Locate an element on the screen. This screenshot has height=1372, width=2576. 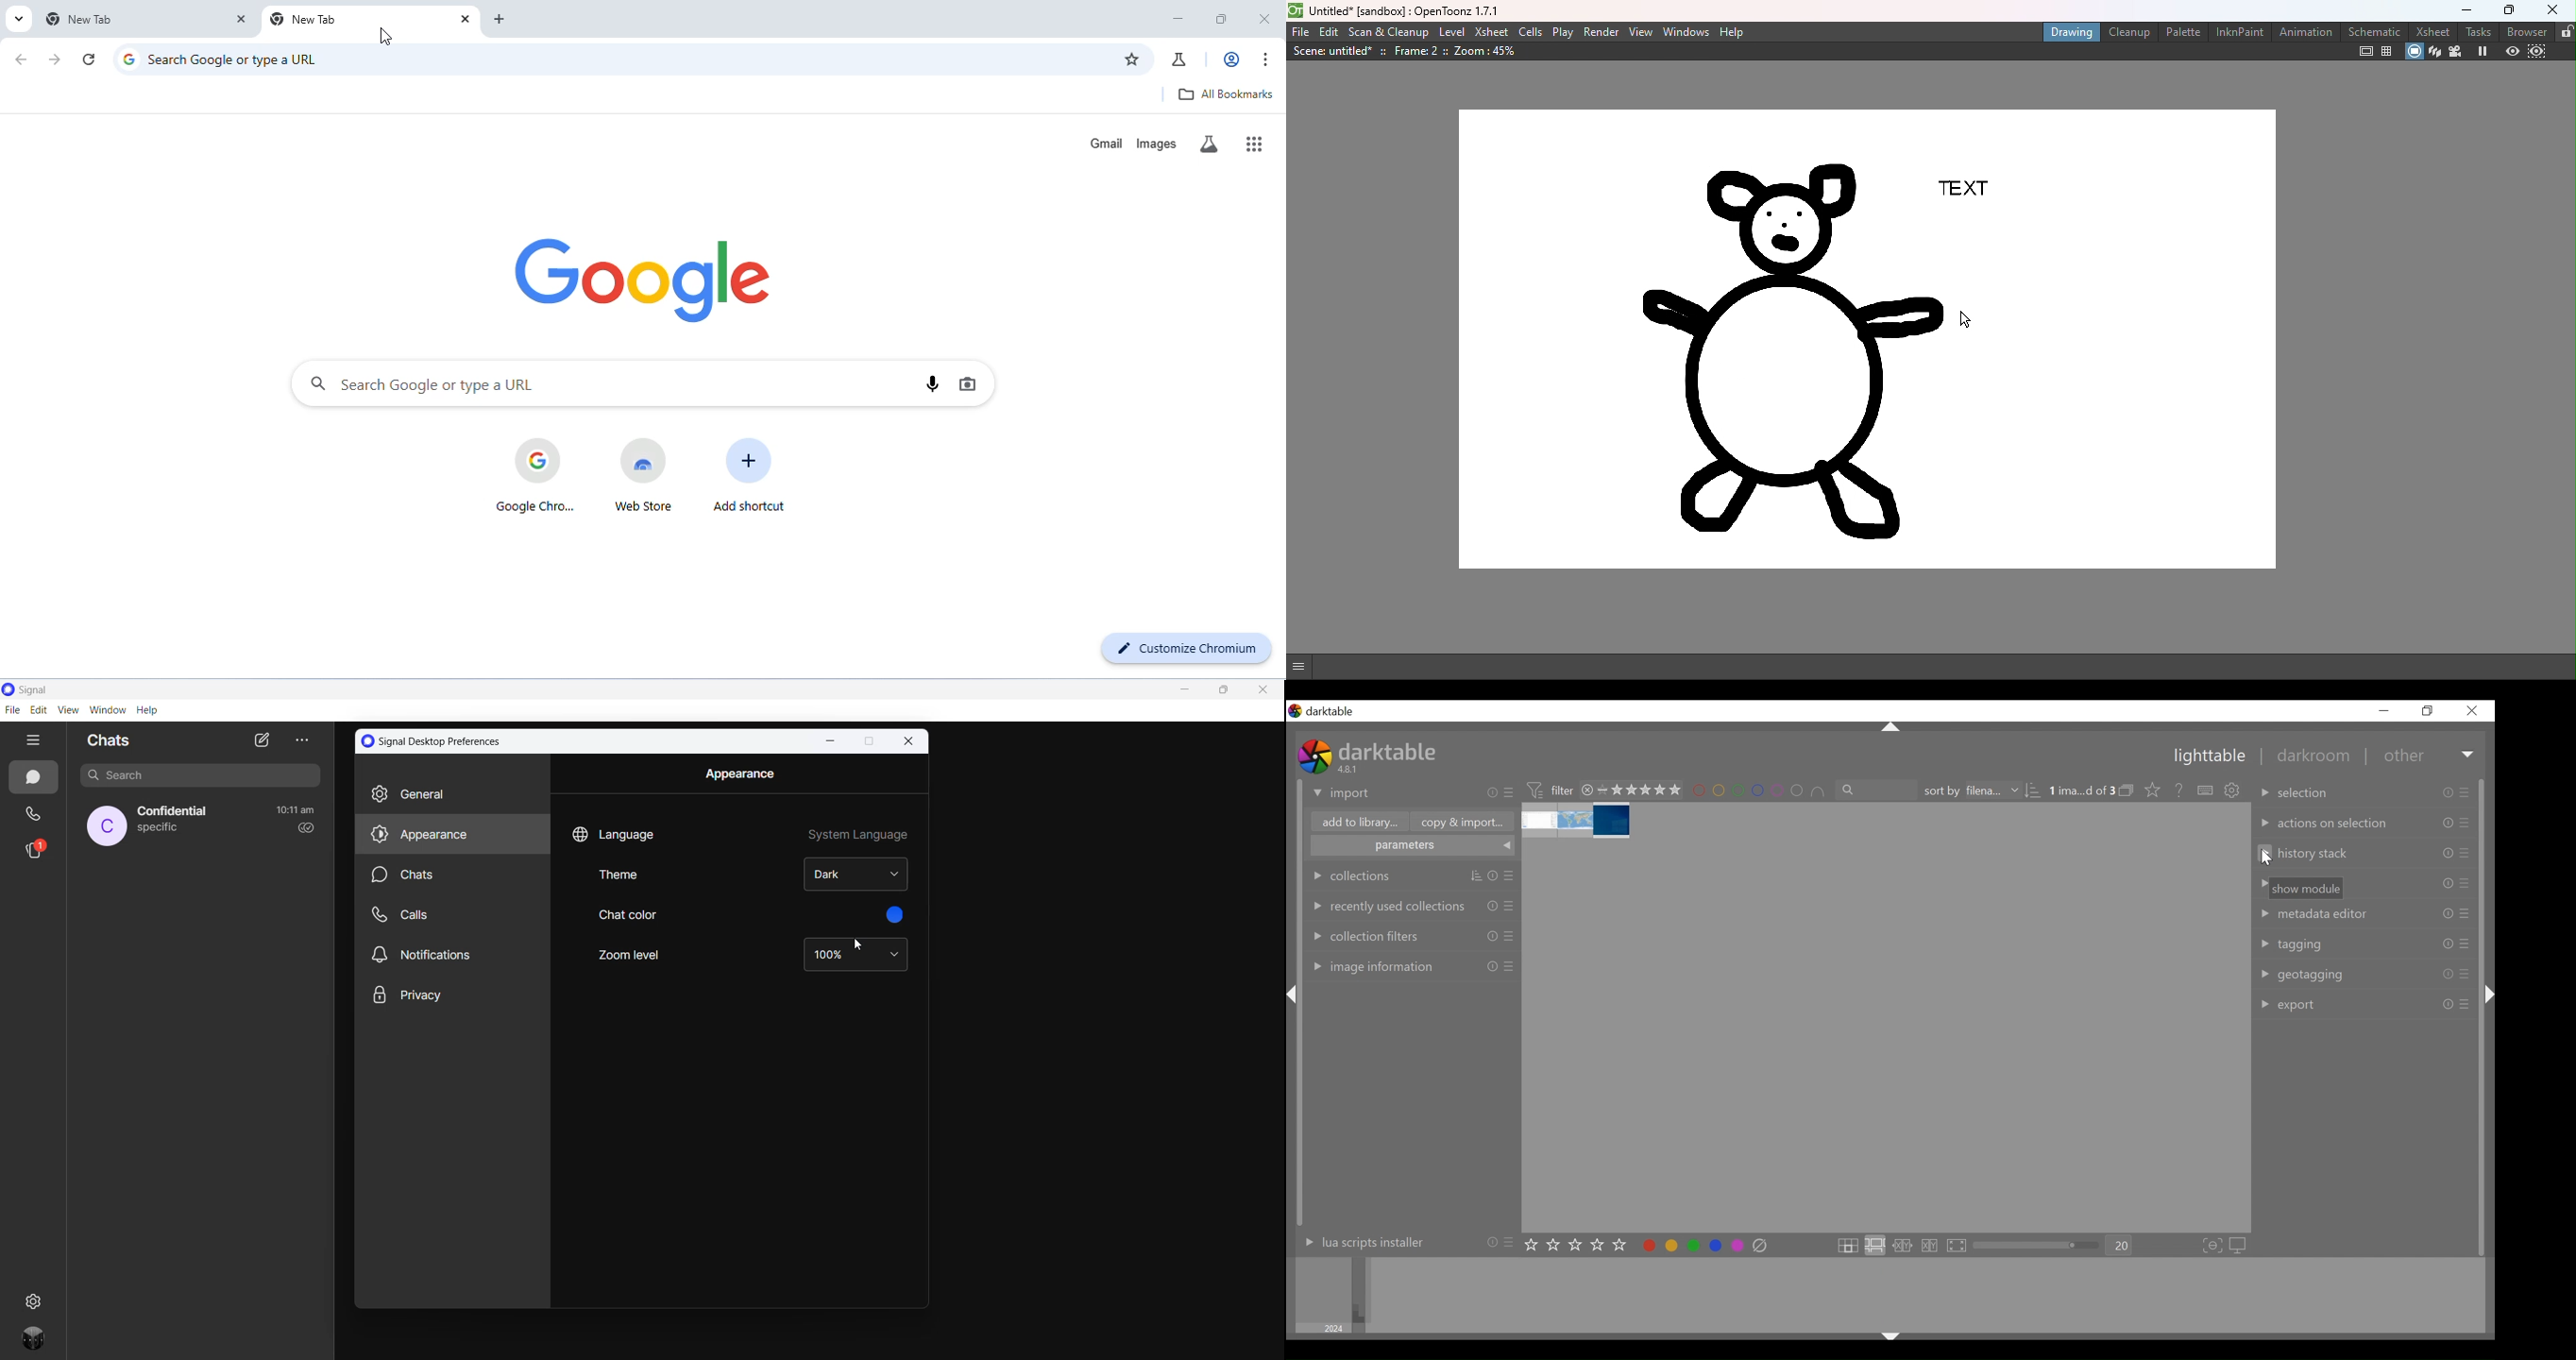
style is located at coordinates (2300, 888).